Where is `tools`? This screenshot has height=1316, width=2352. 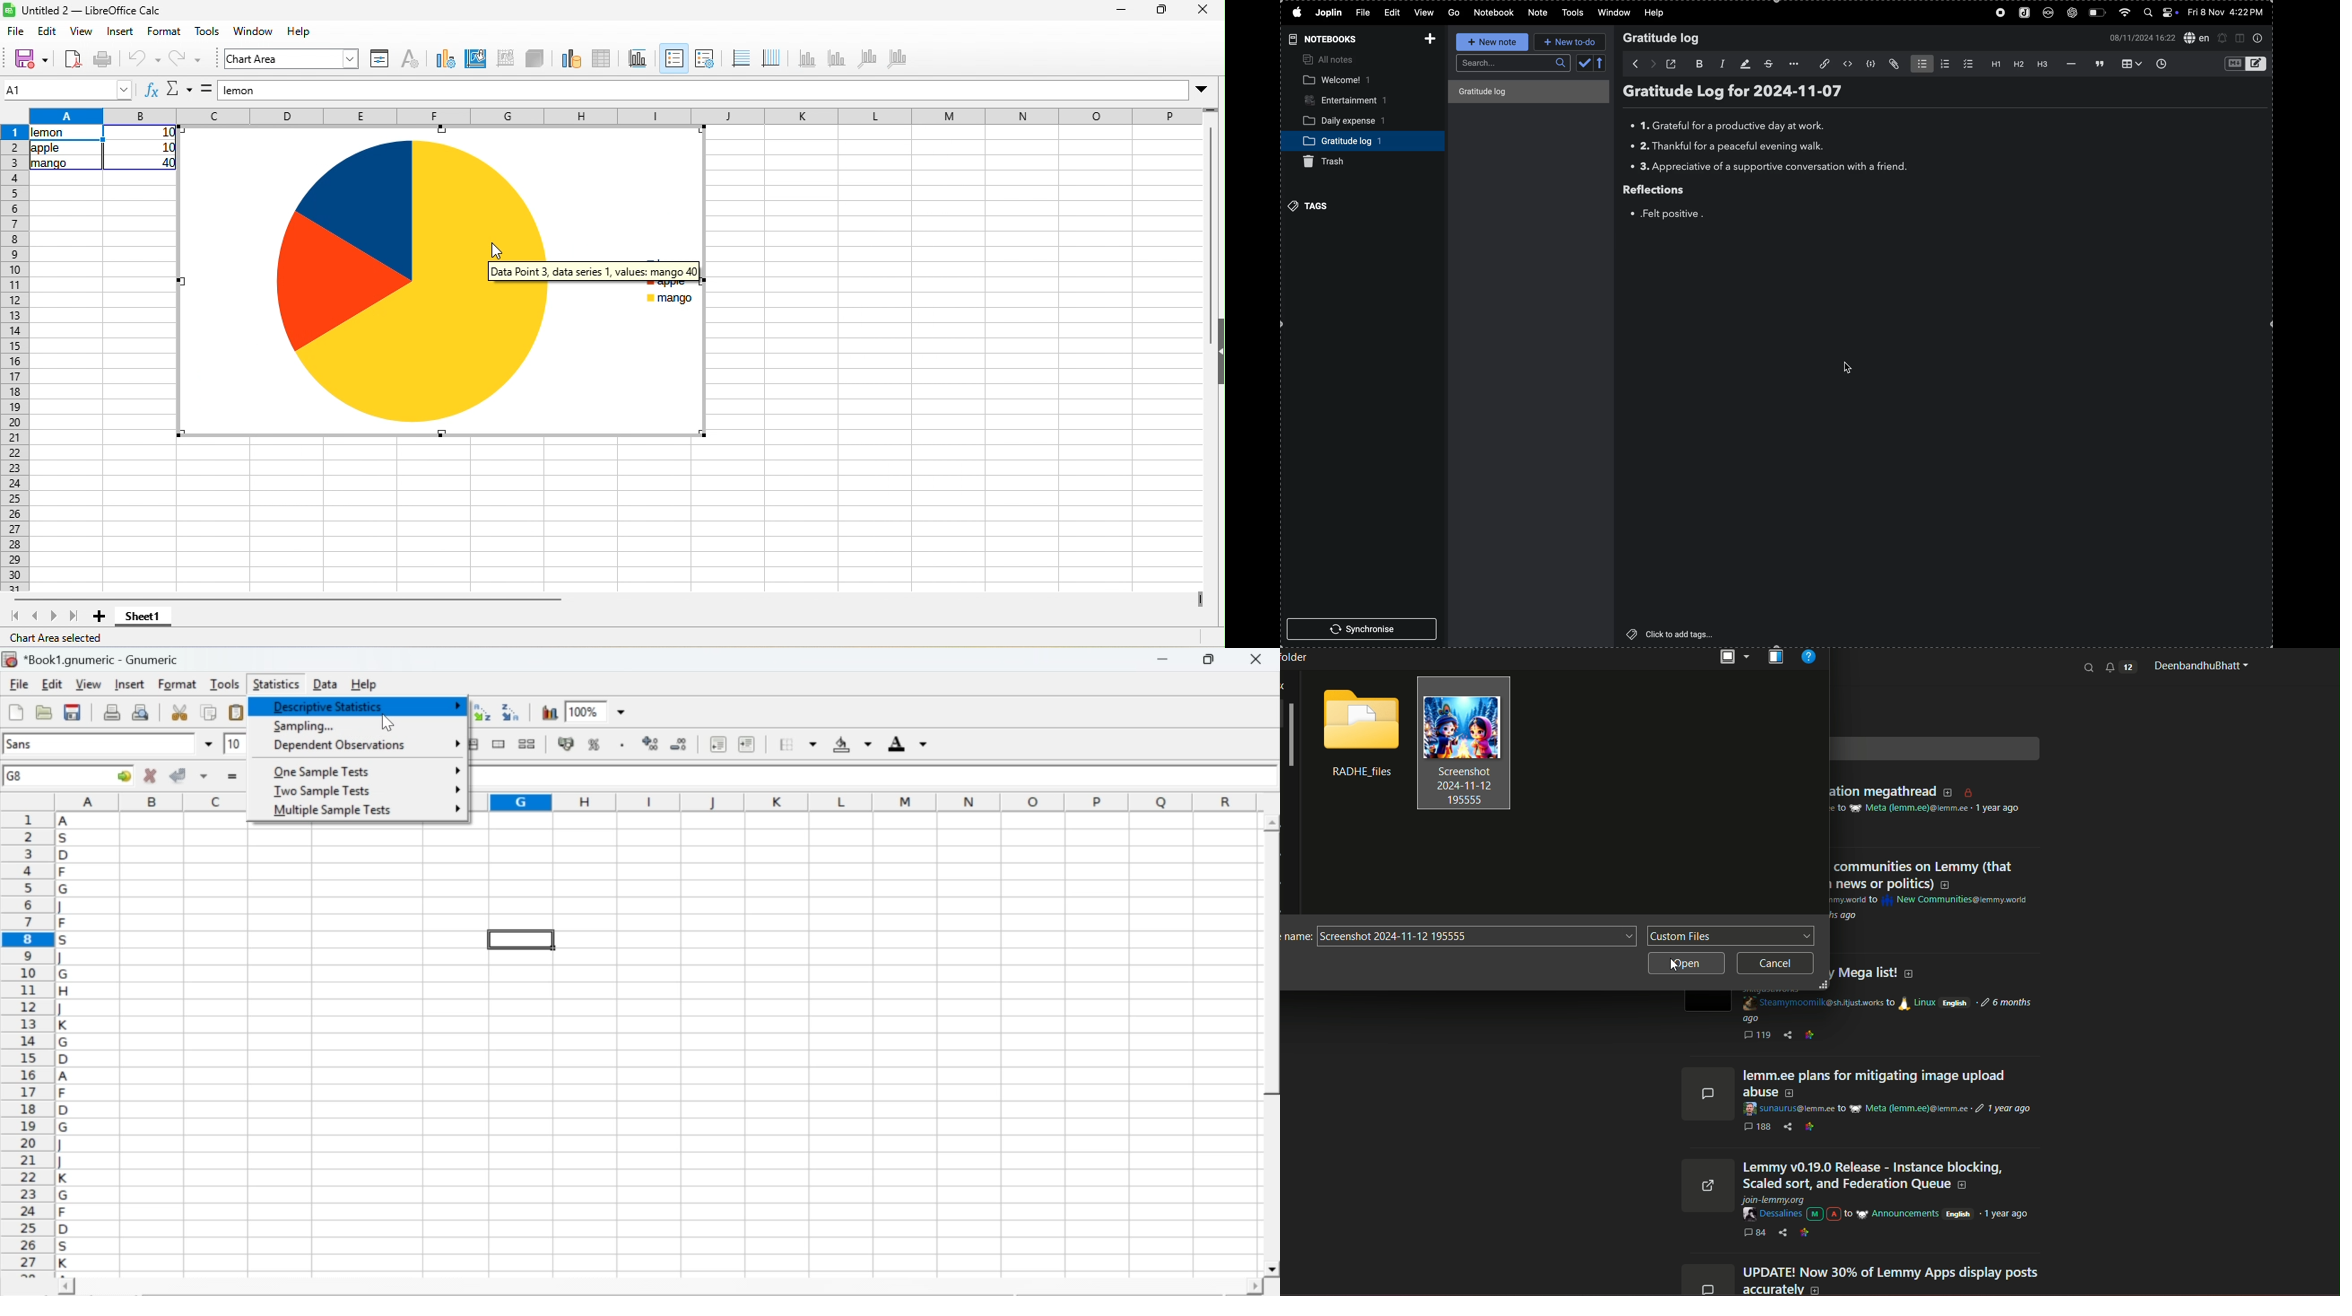
tools is located at coordinates (226, 683).